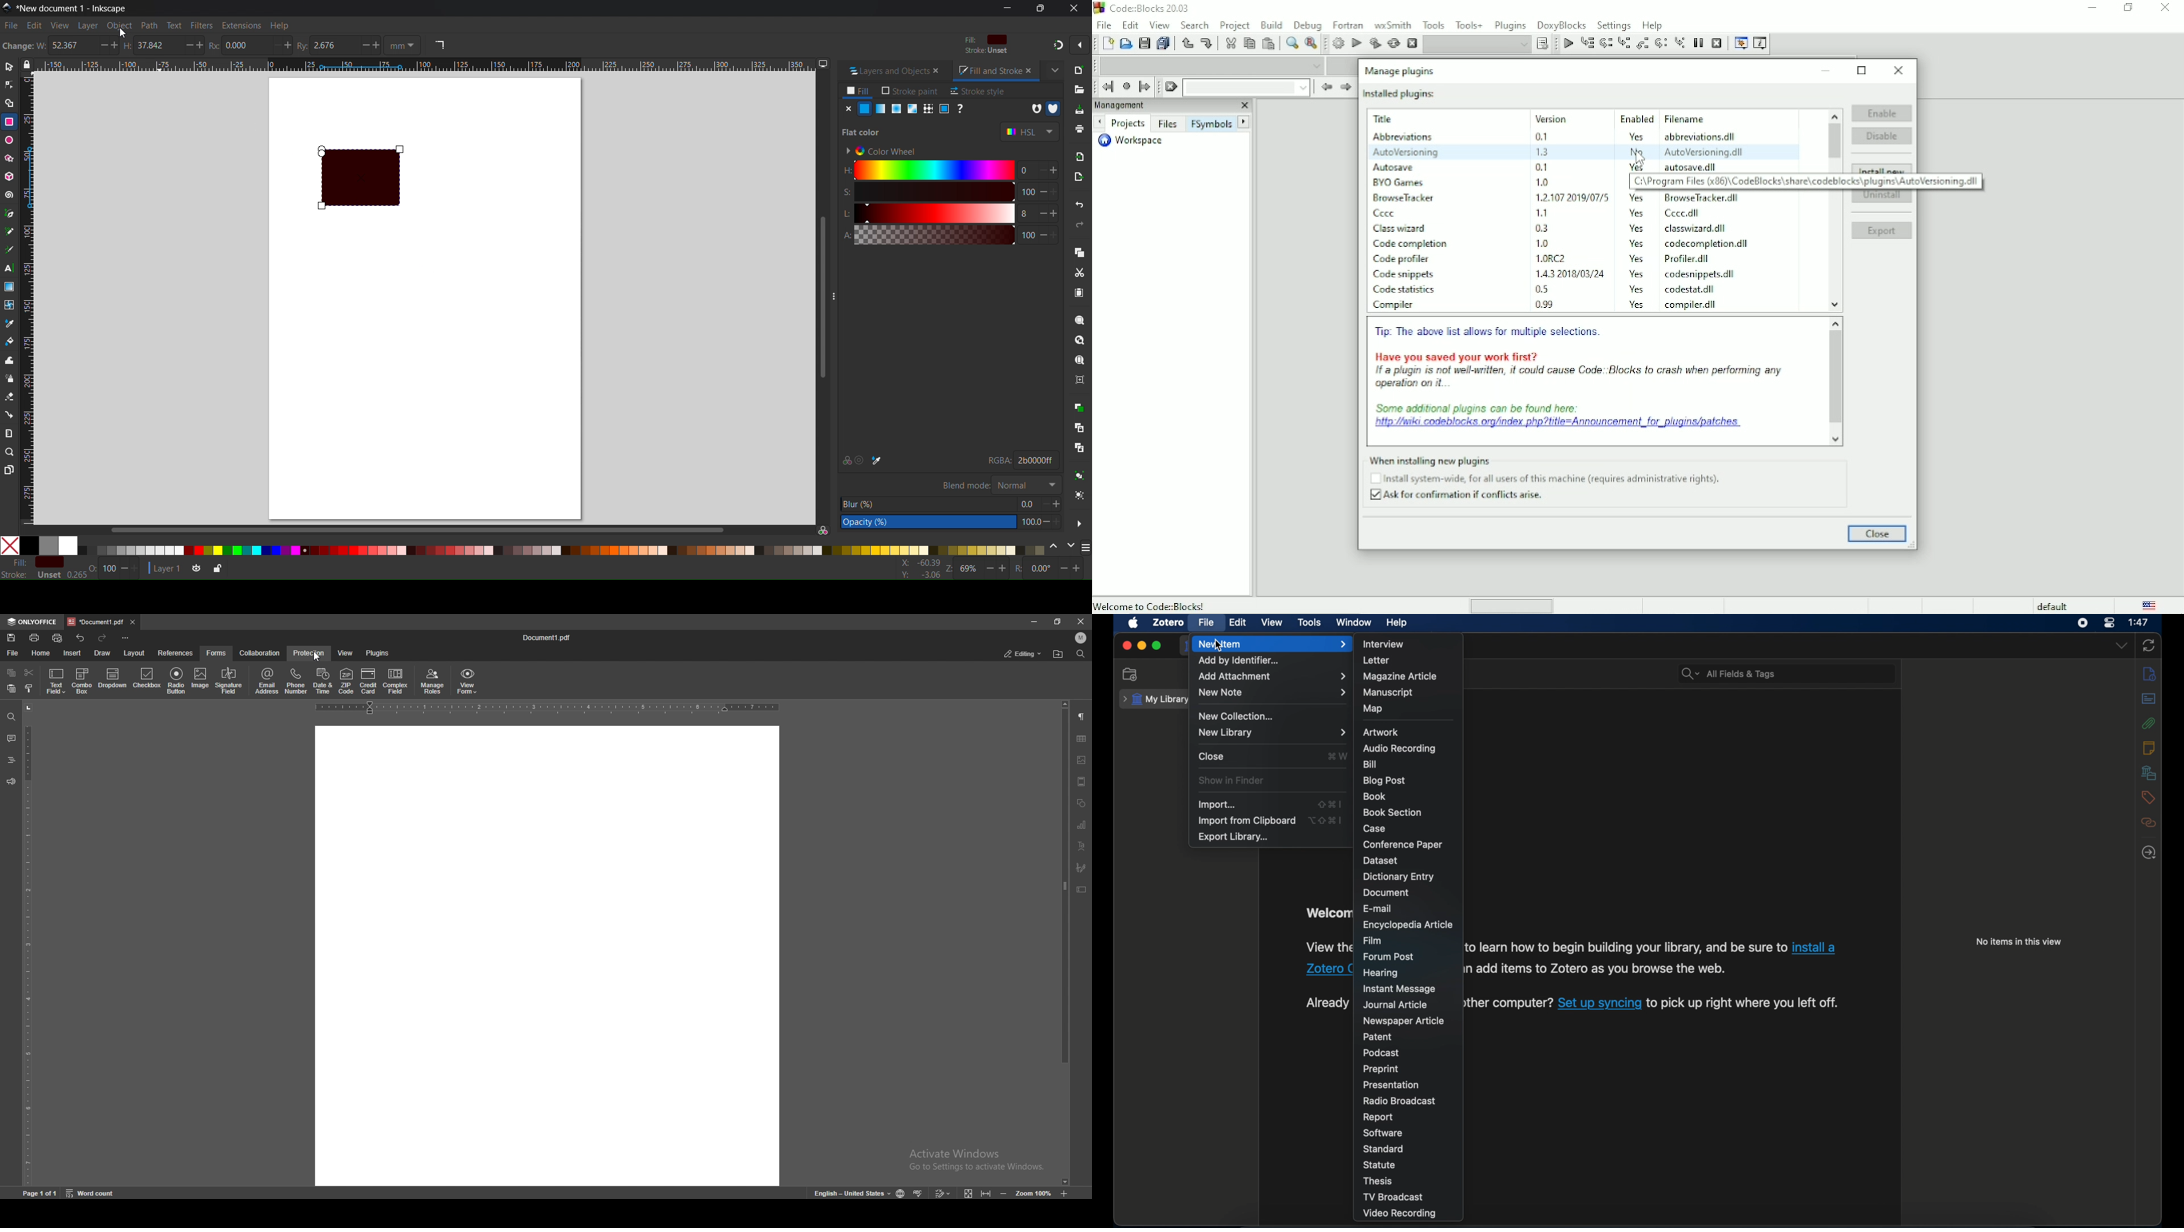 The height and width of the screenshot is (1232, 2184). What do you see at coordinates (1155, 699) in the screenshot?
I see `my library` at bounding box center [1155, 699].